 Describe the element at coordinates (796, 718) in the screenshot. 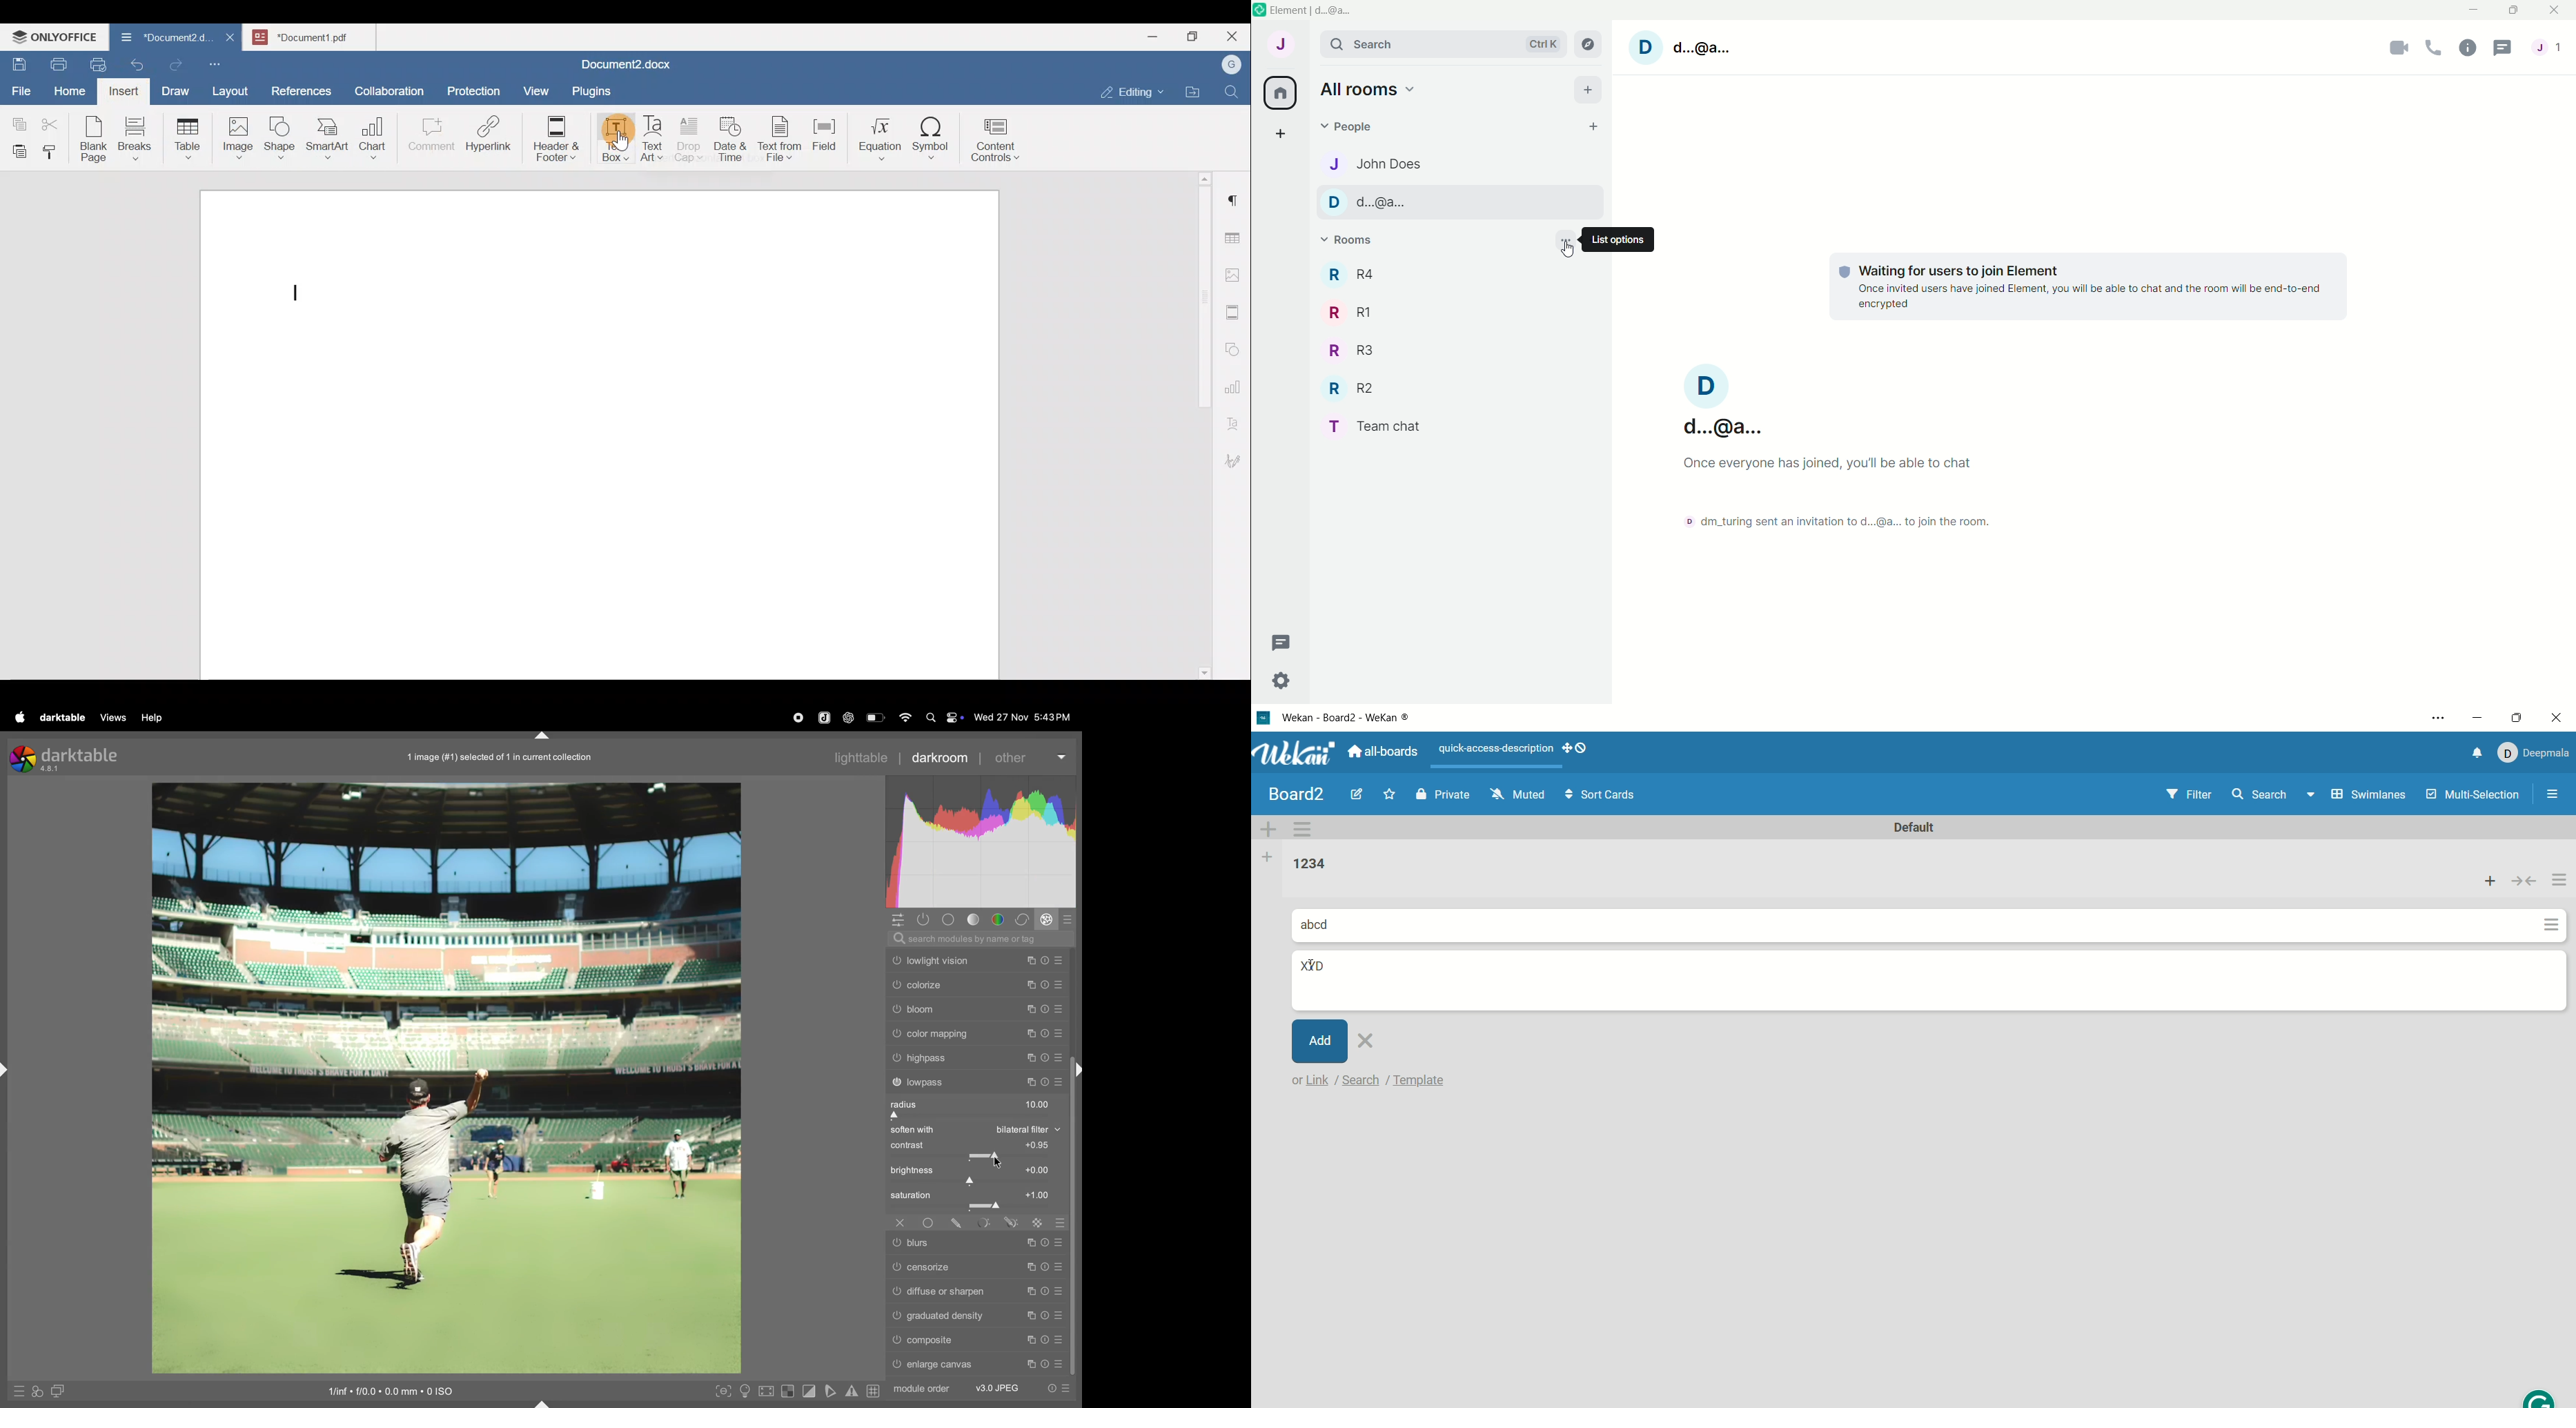

I see `record` at that location.